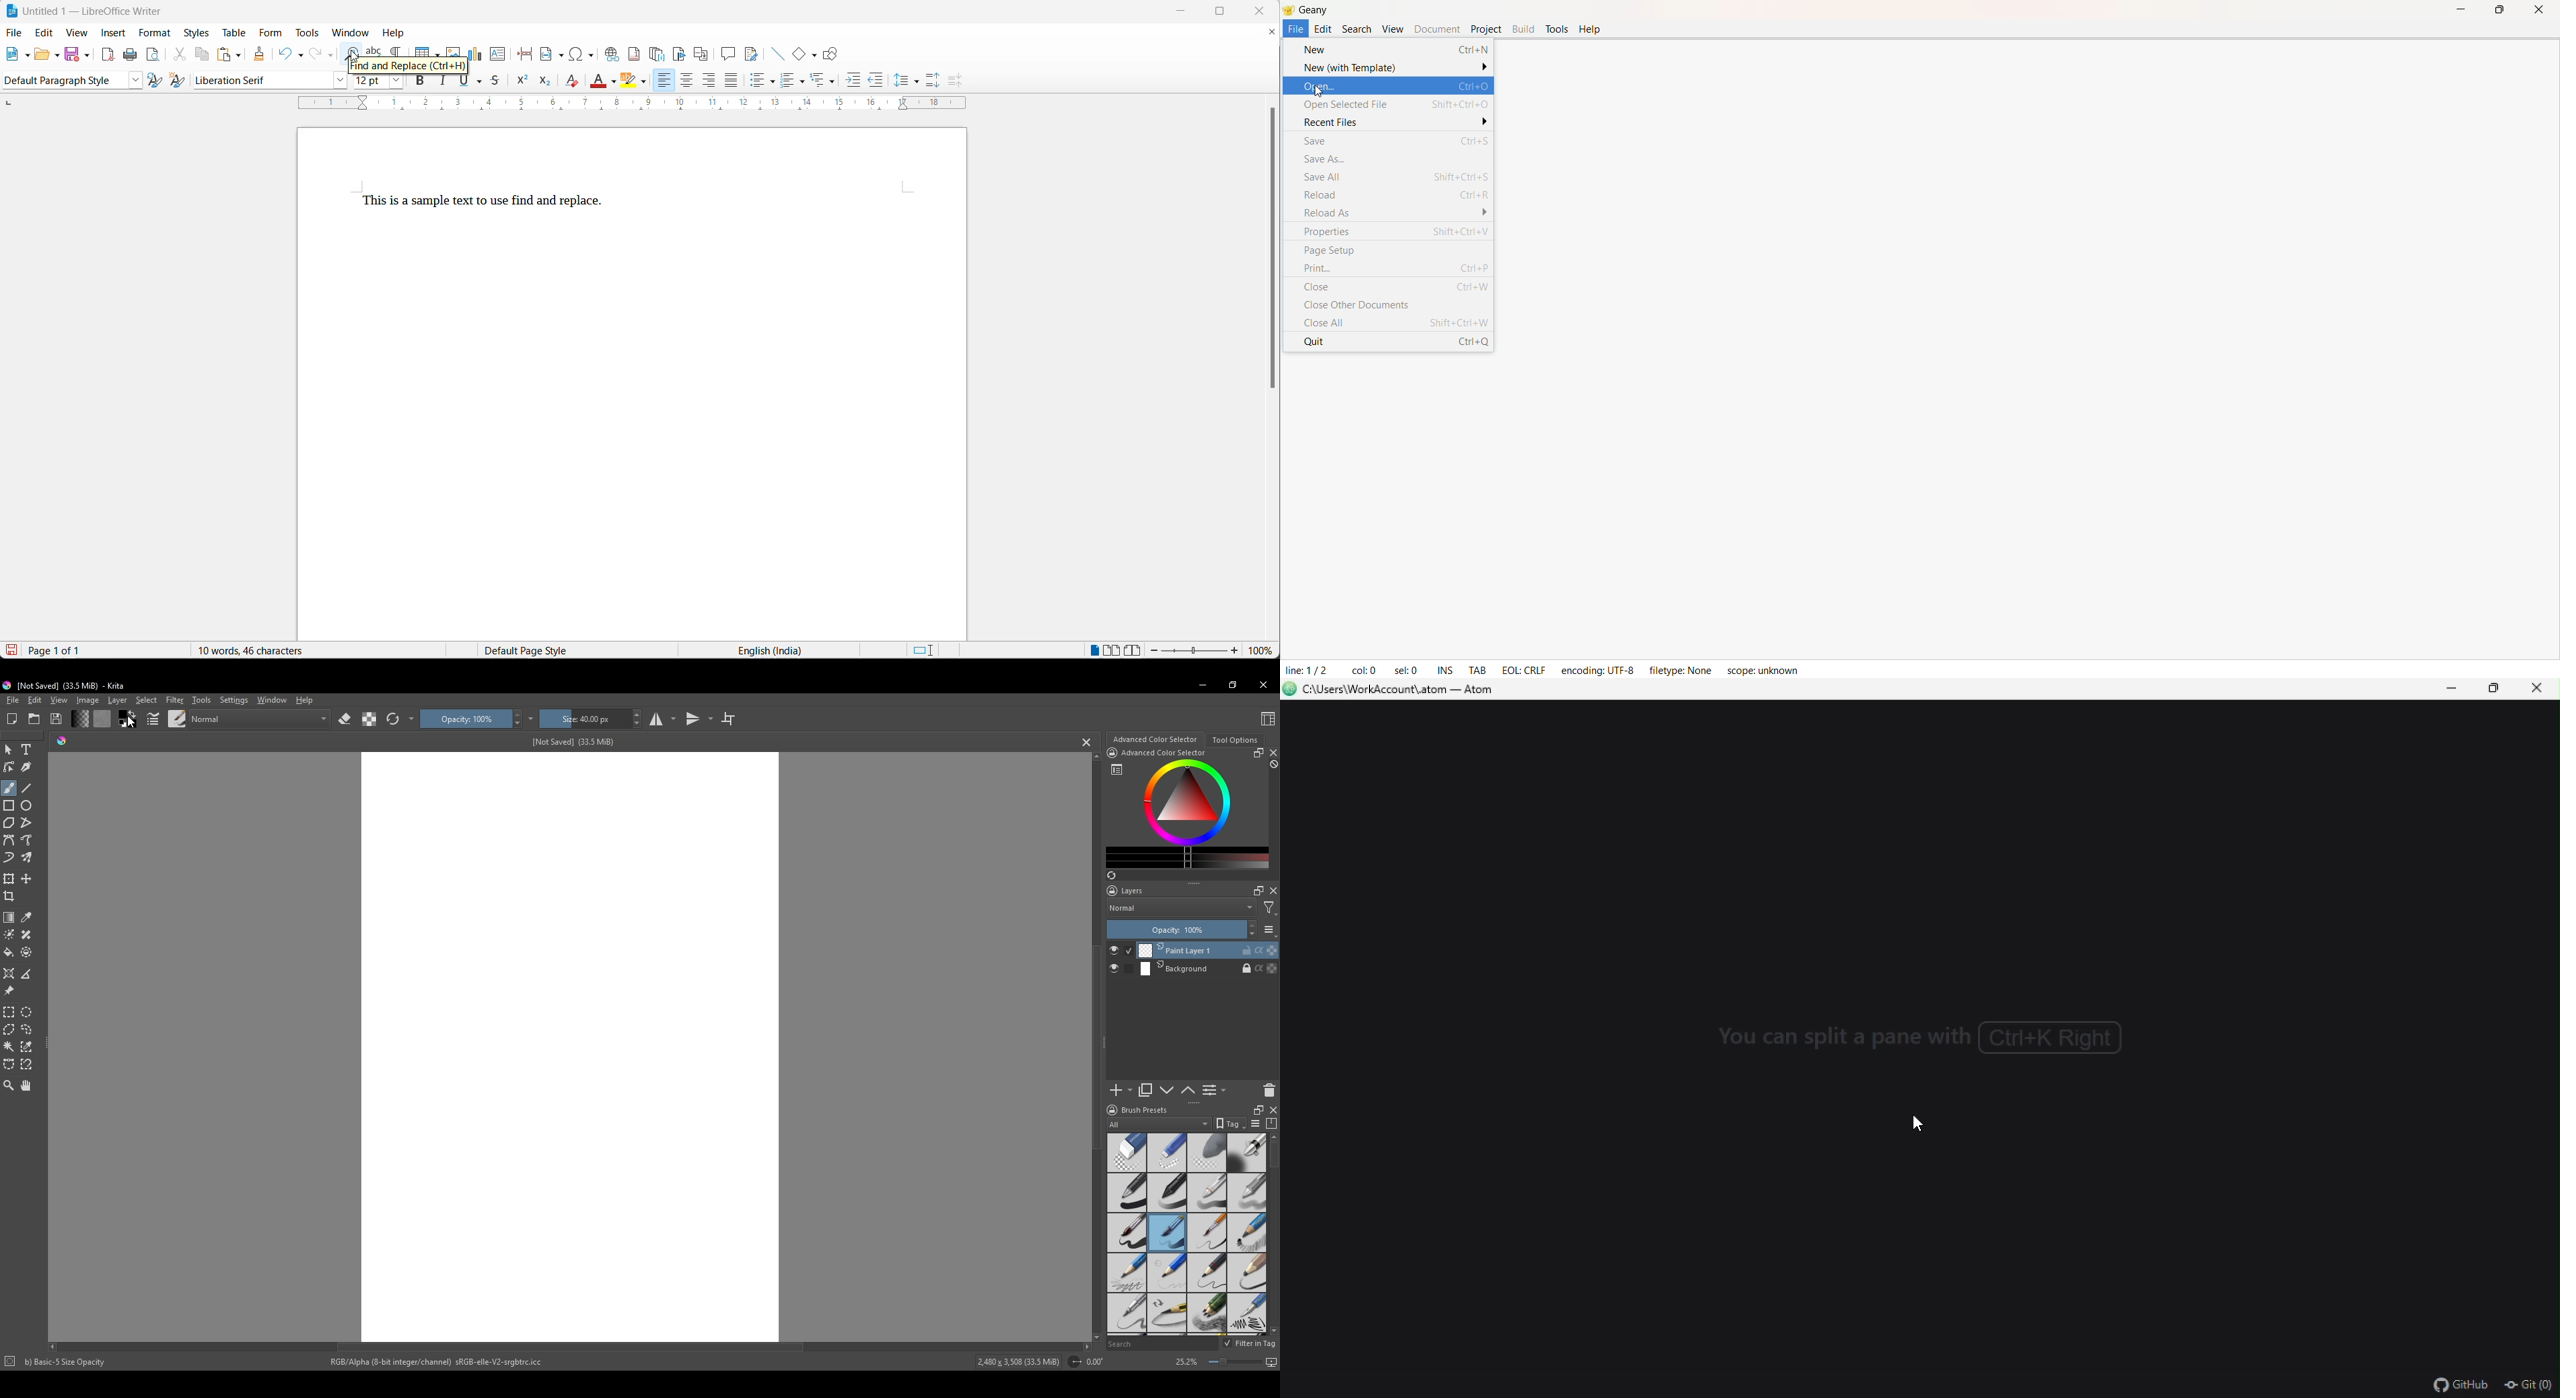  I want to click on insert field, so click(553, 55).